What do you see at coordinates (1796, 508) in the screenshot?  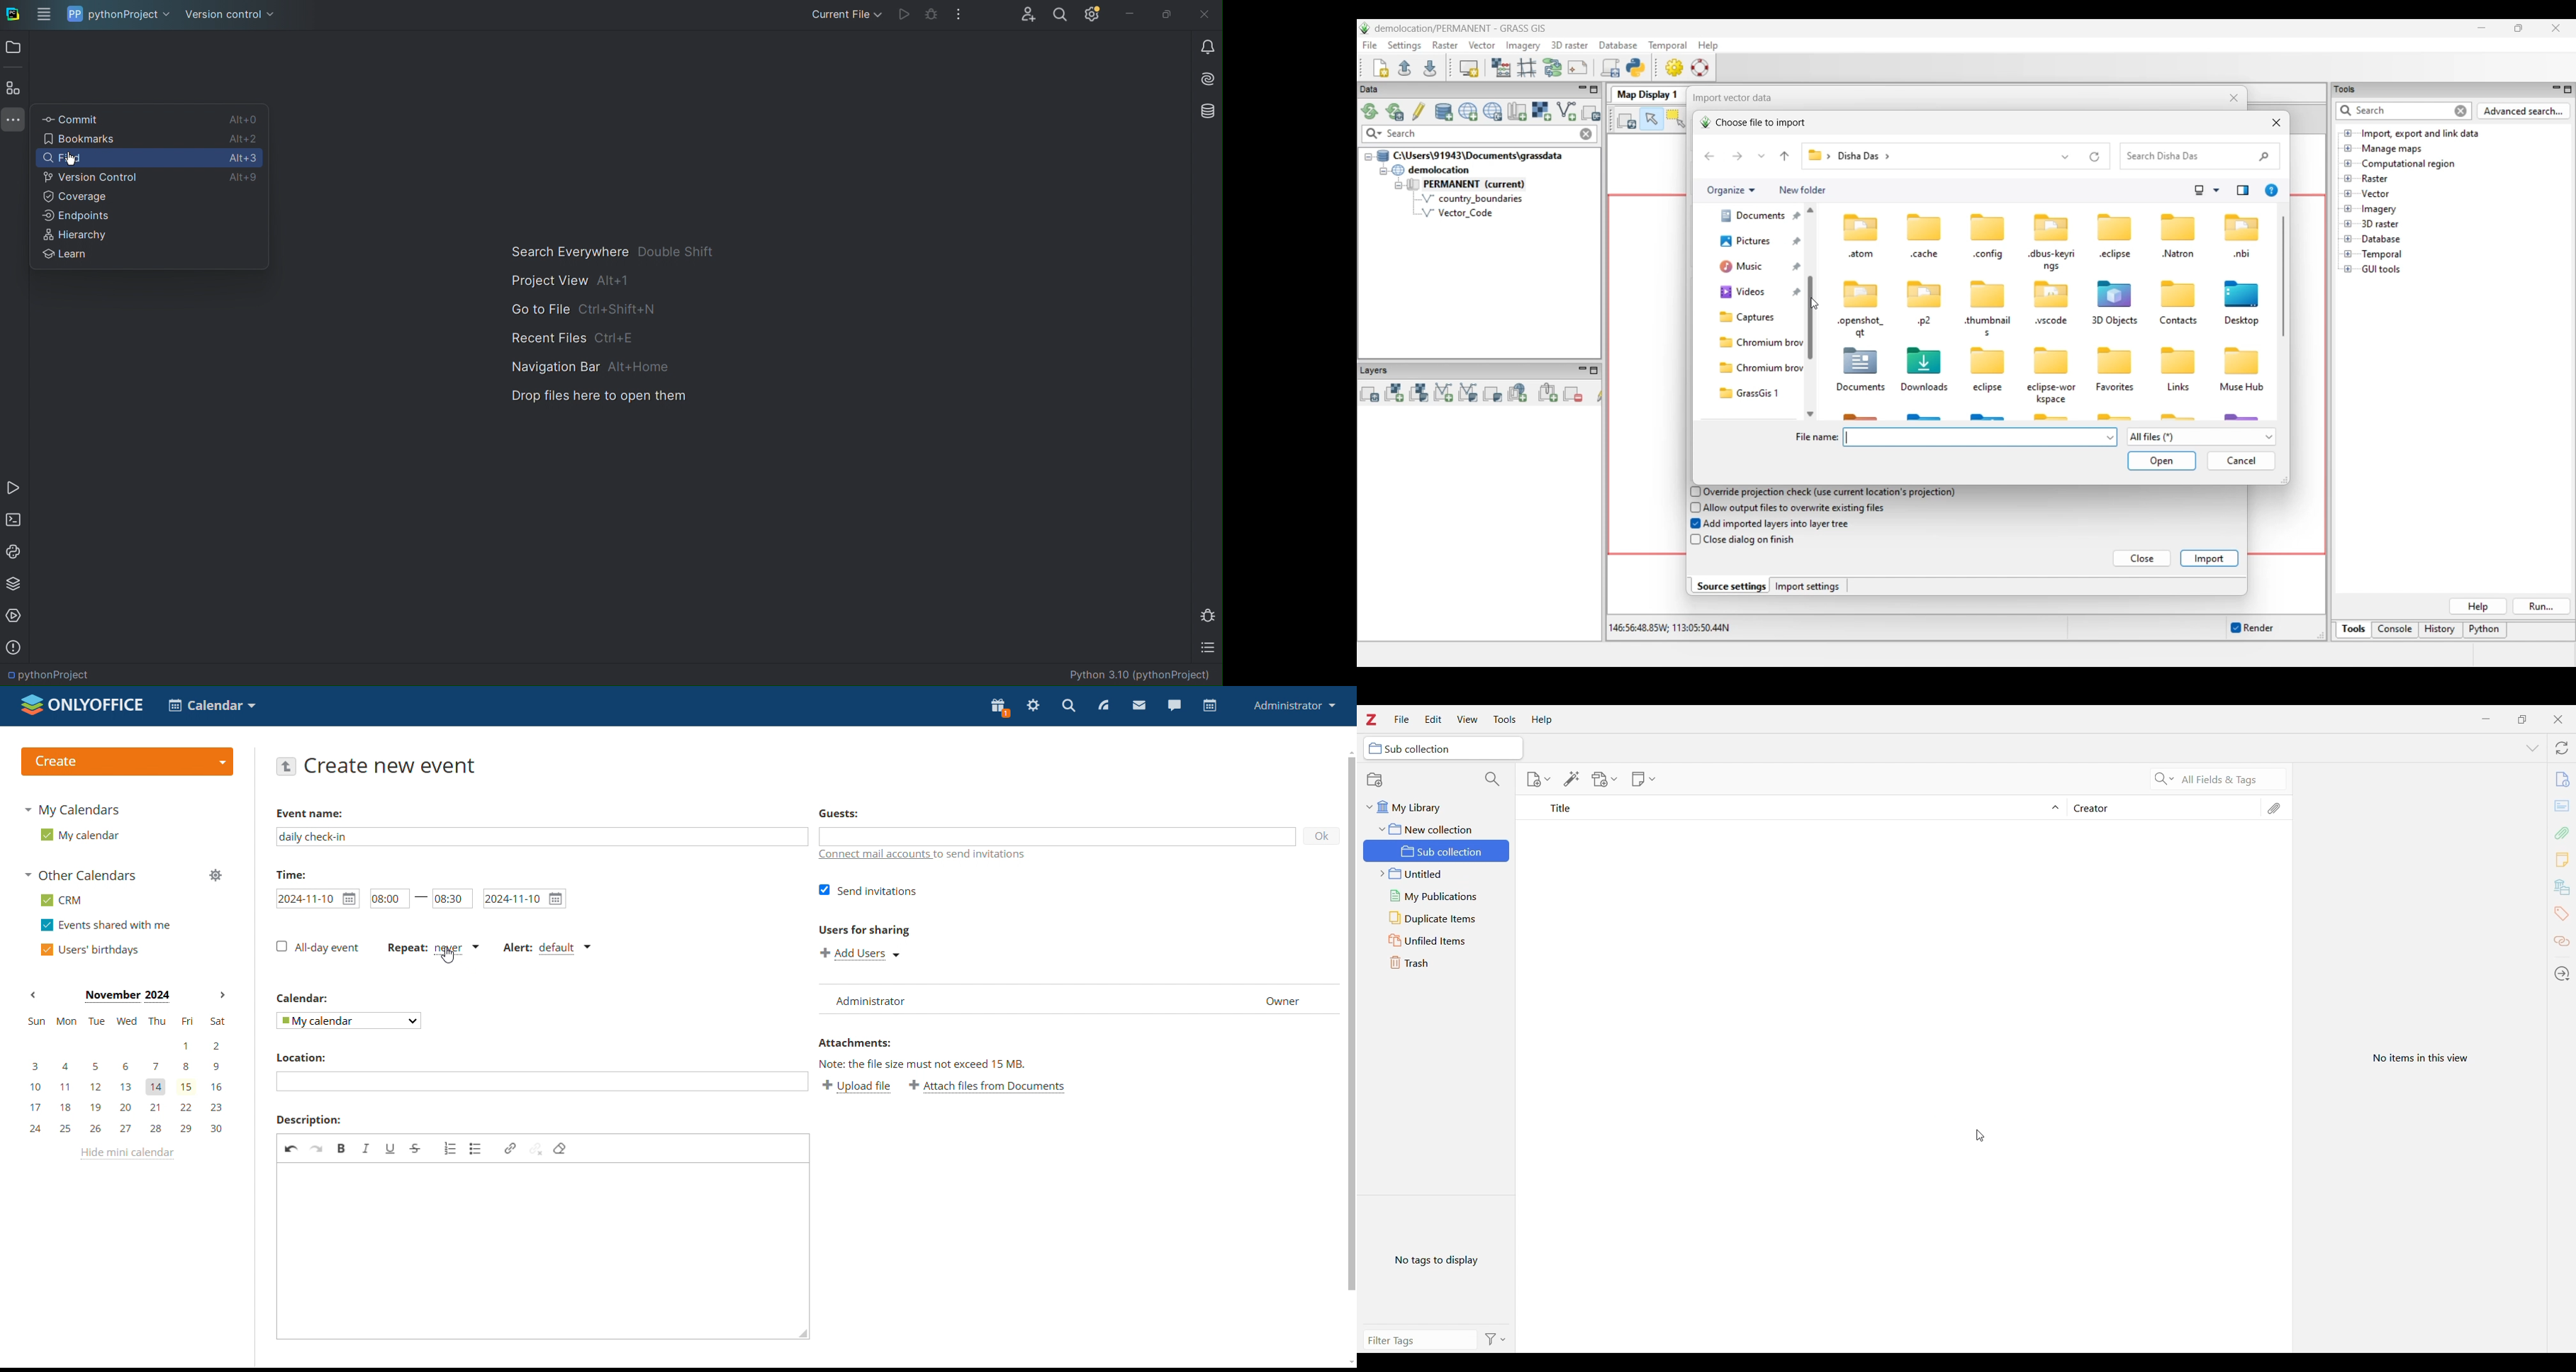 I see `Allow output files to overwrite existing files` at bounding box center [1796, 508].